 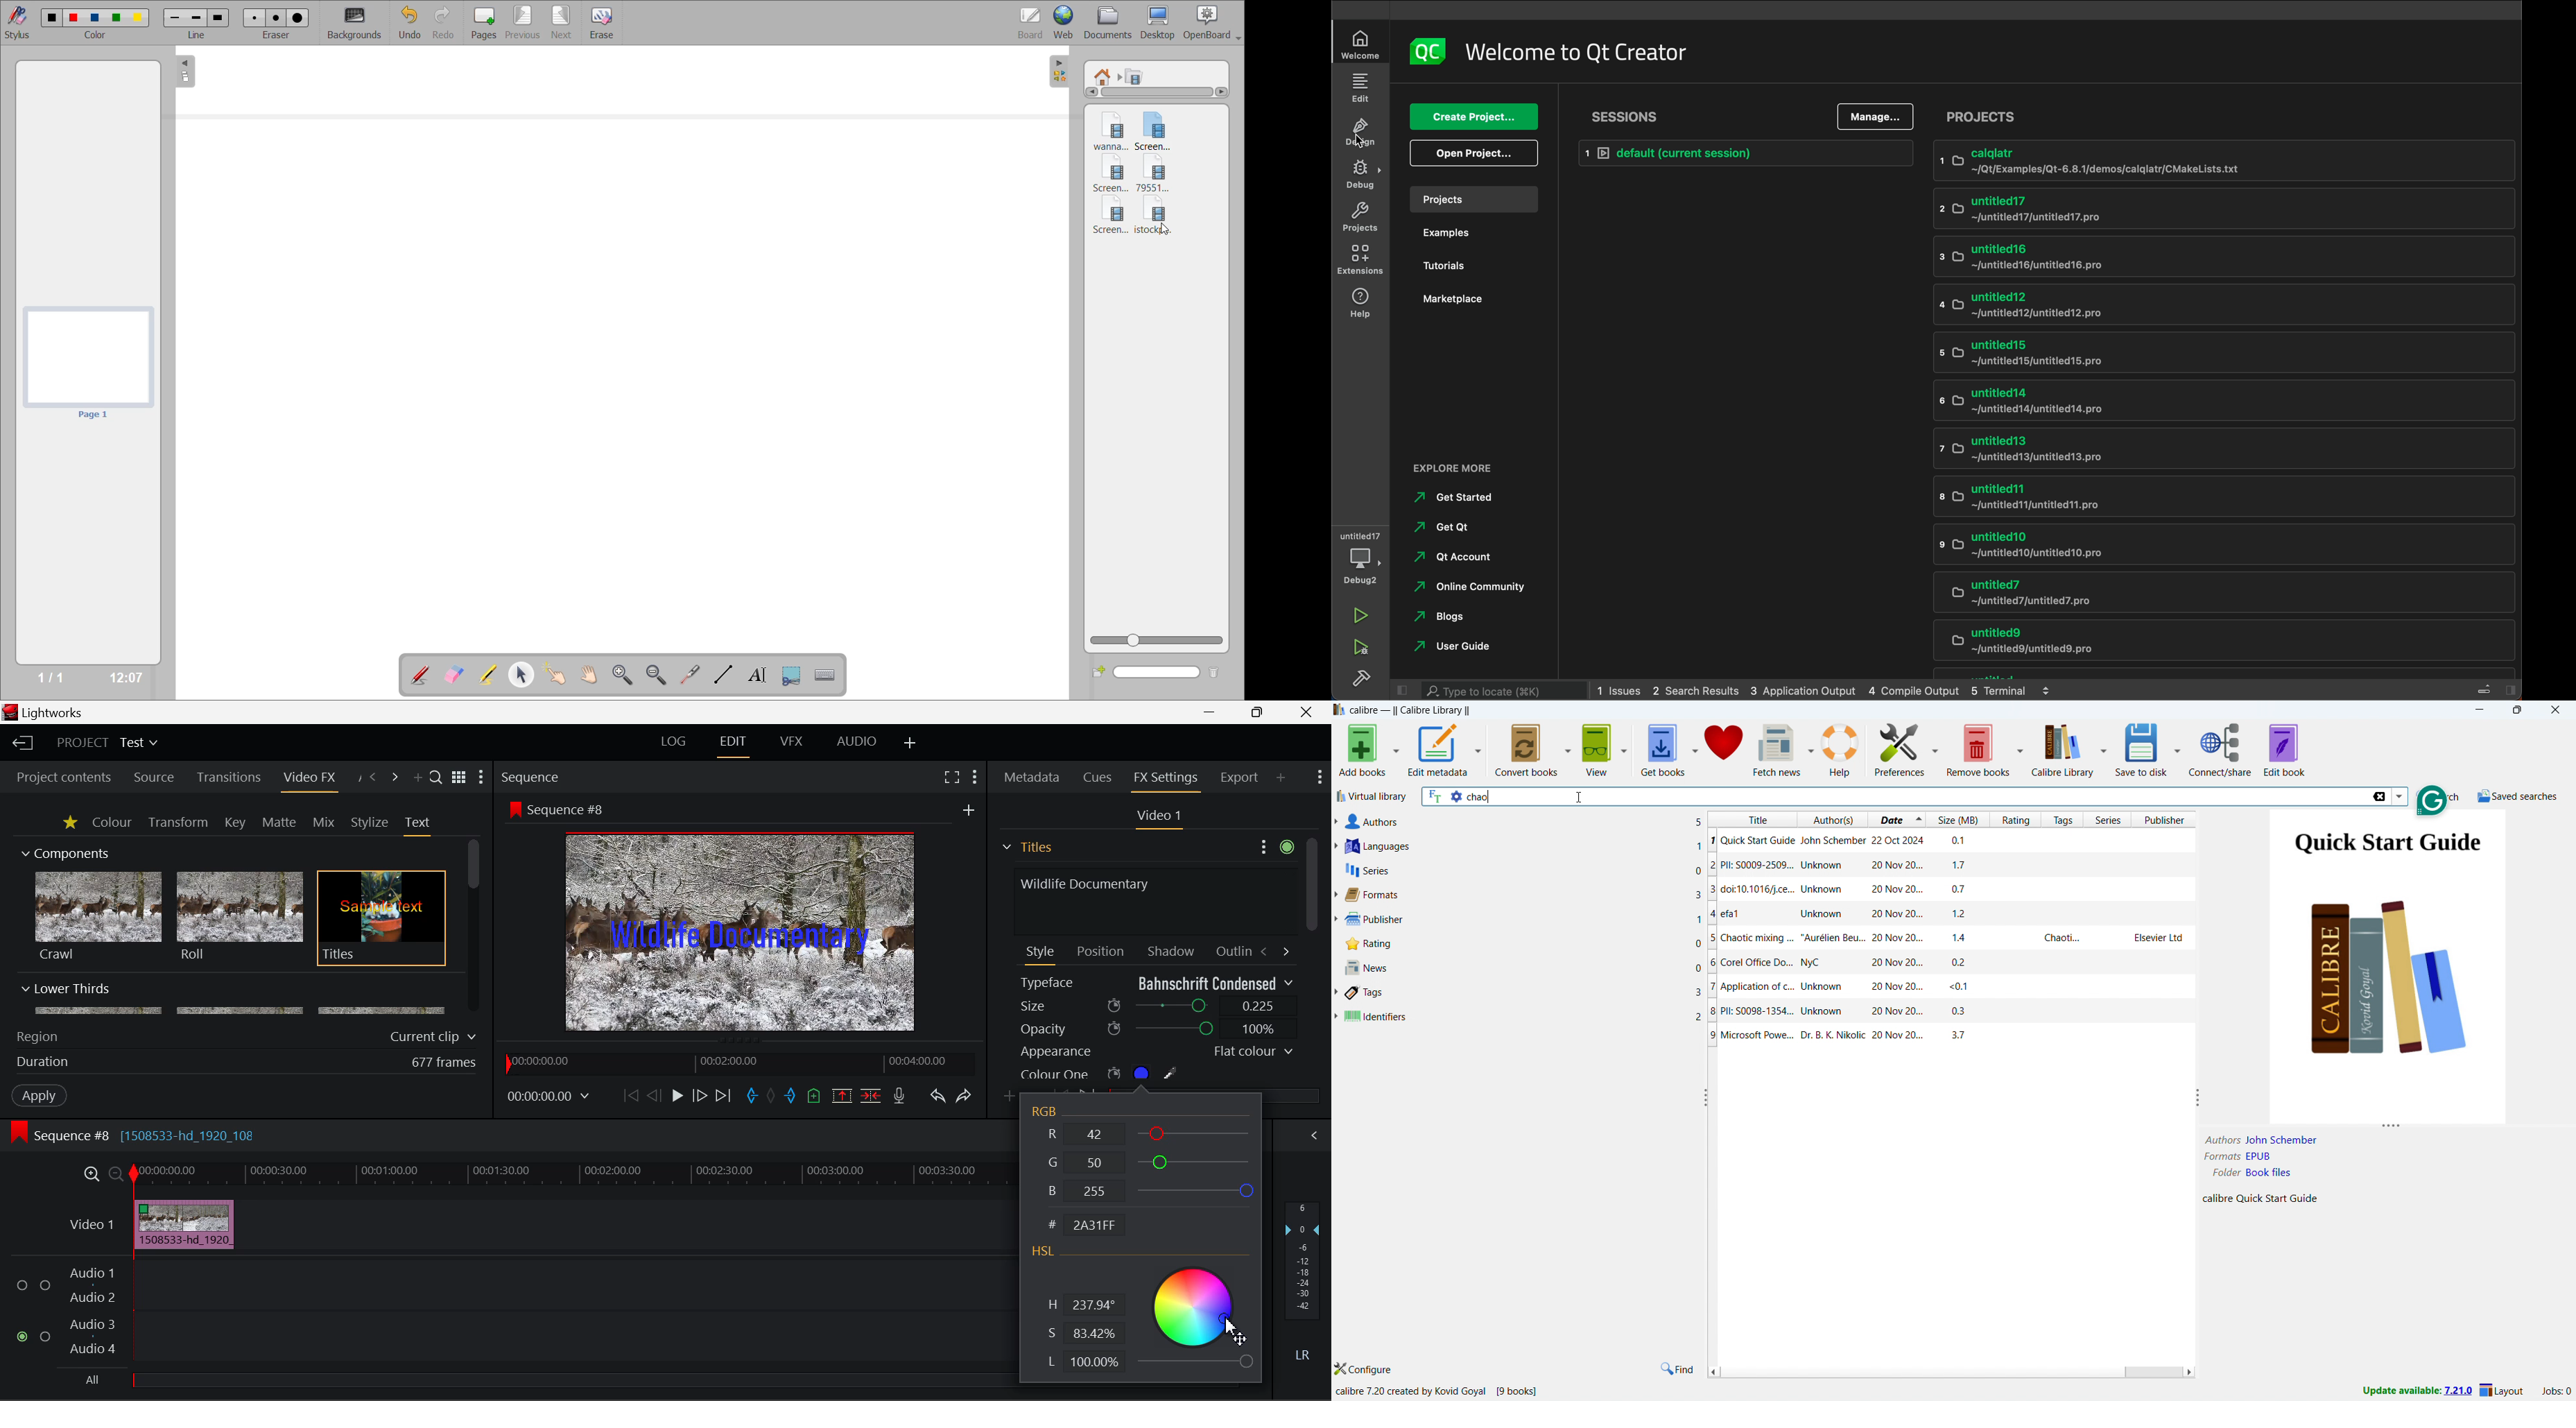 I want to click on publisher, so click(x=1523, y=918).